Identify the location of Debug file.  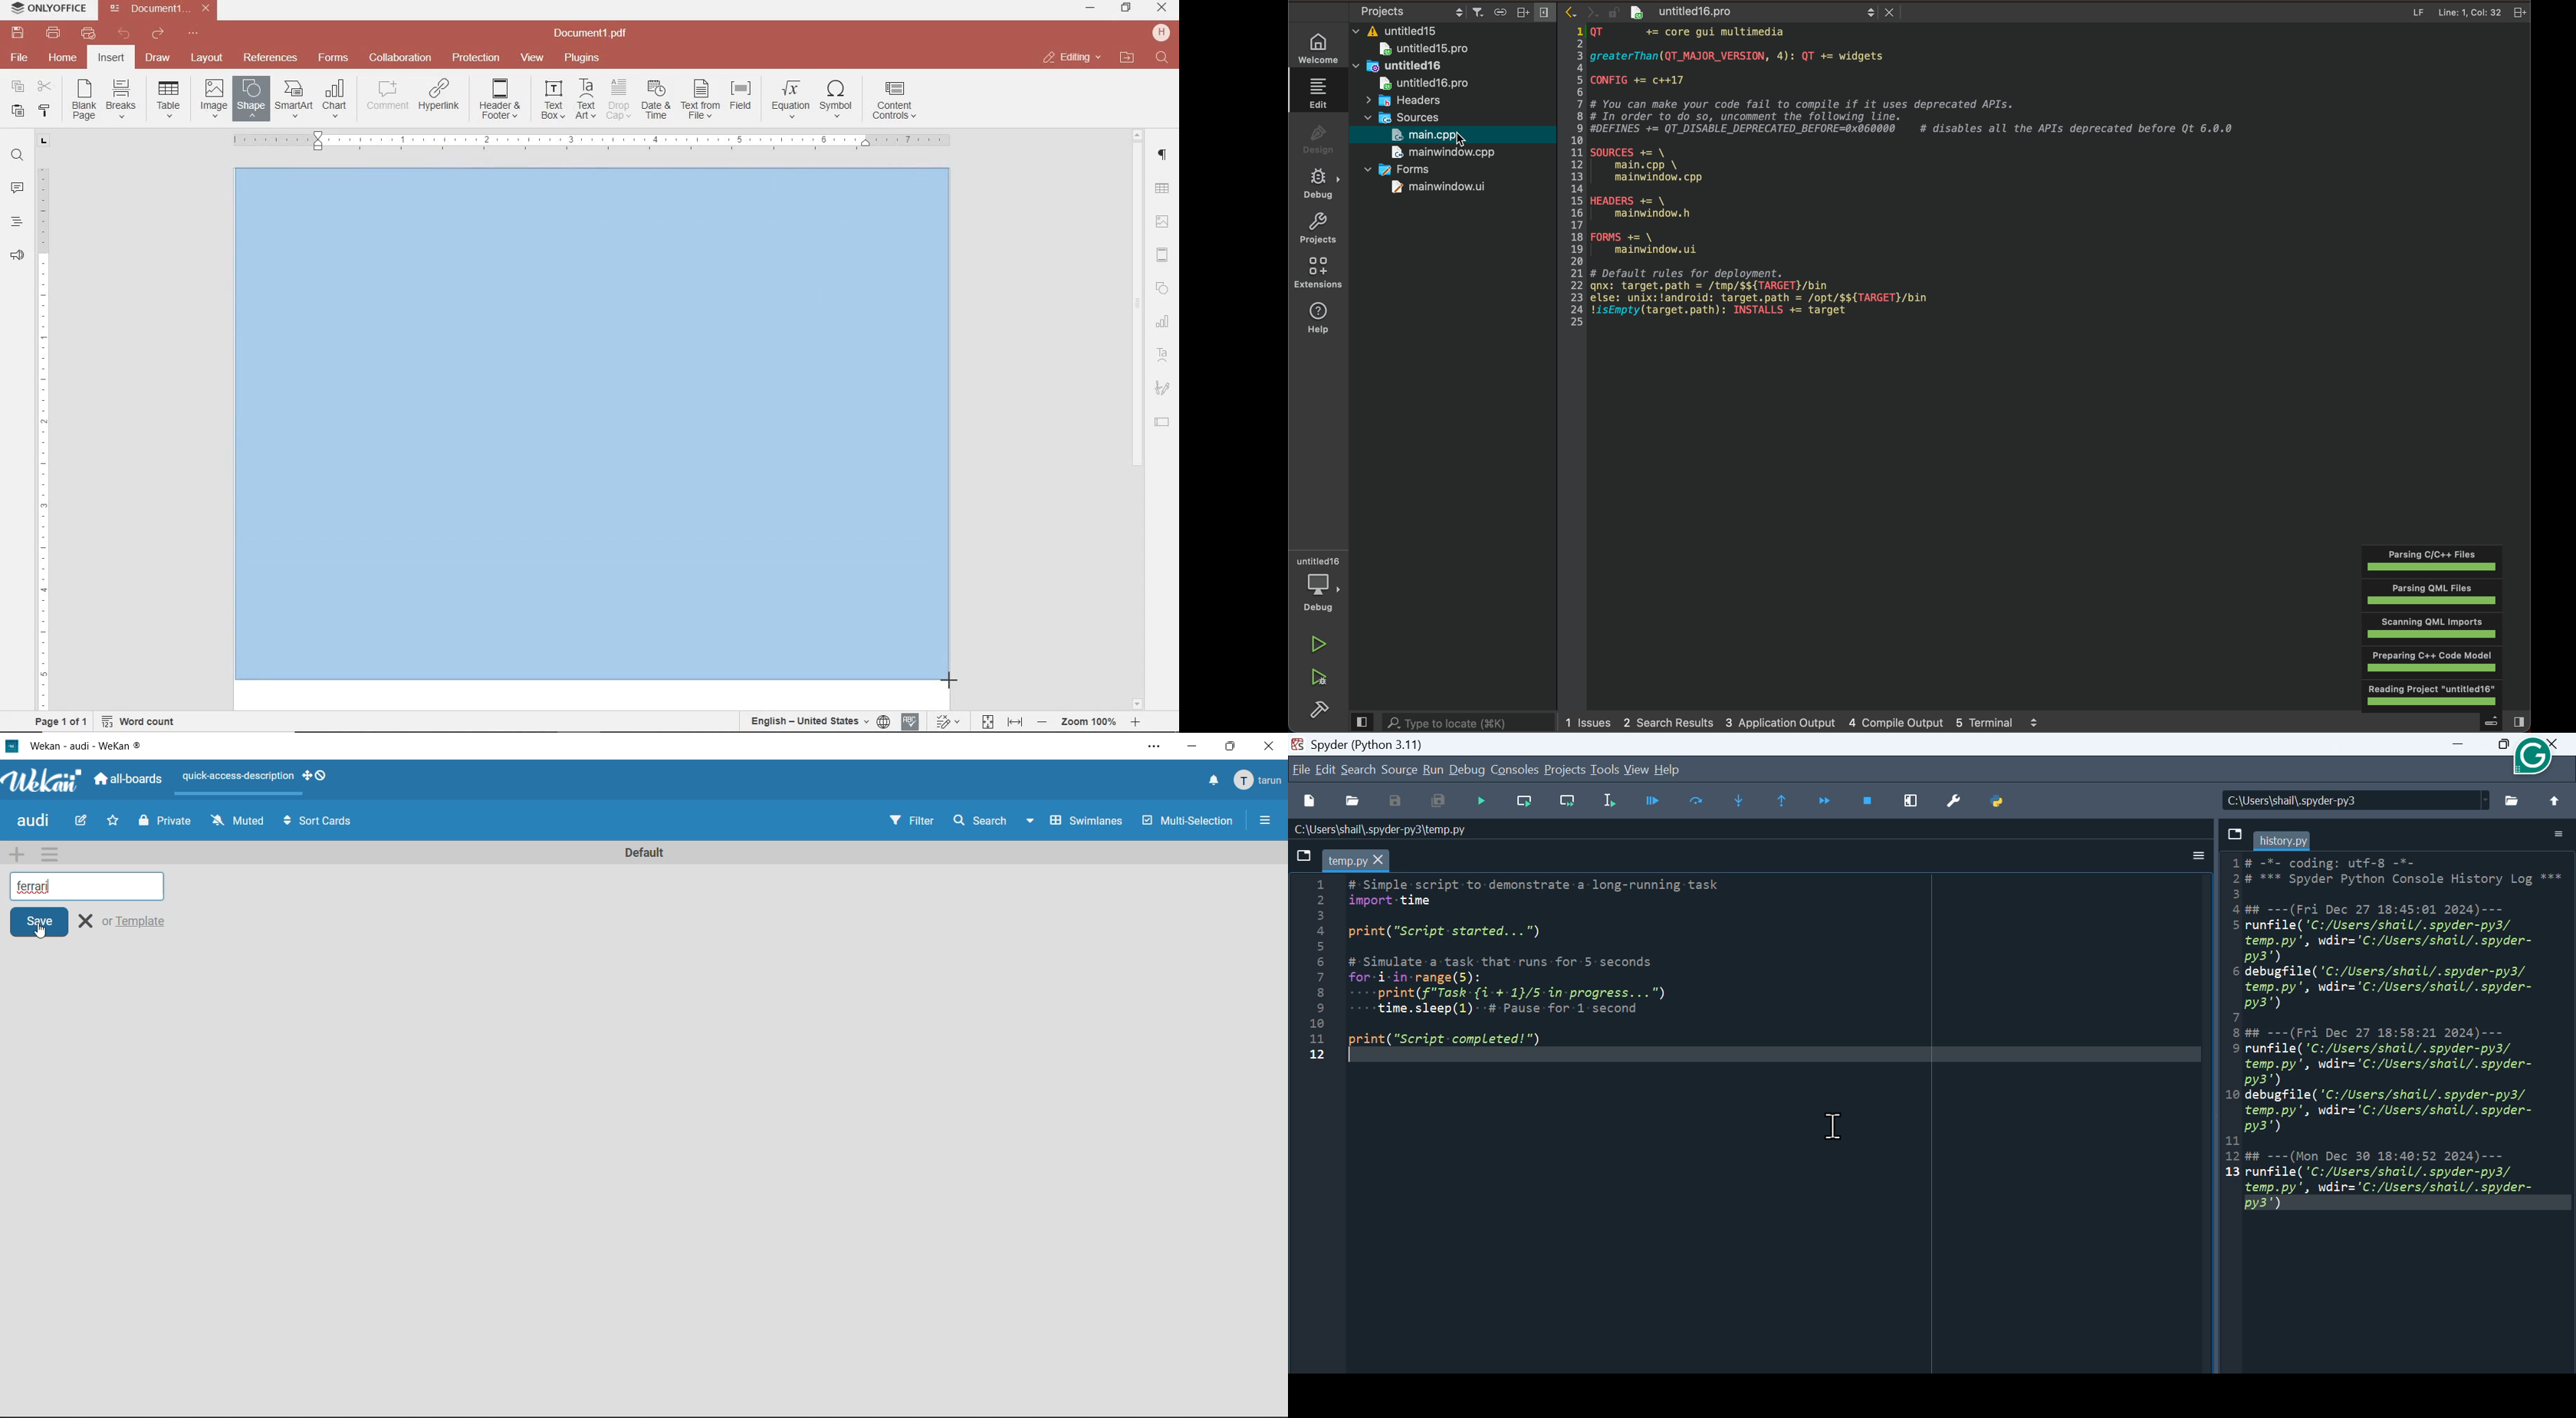
(1482, 800).